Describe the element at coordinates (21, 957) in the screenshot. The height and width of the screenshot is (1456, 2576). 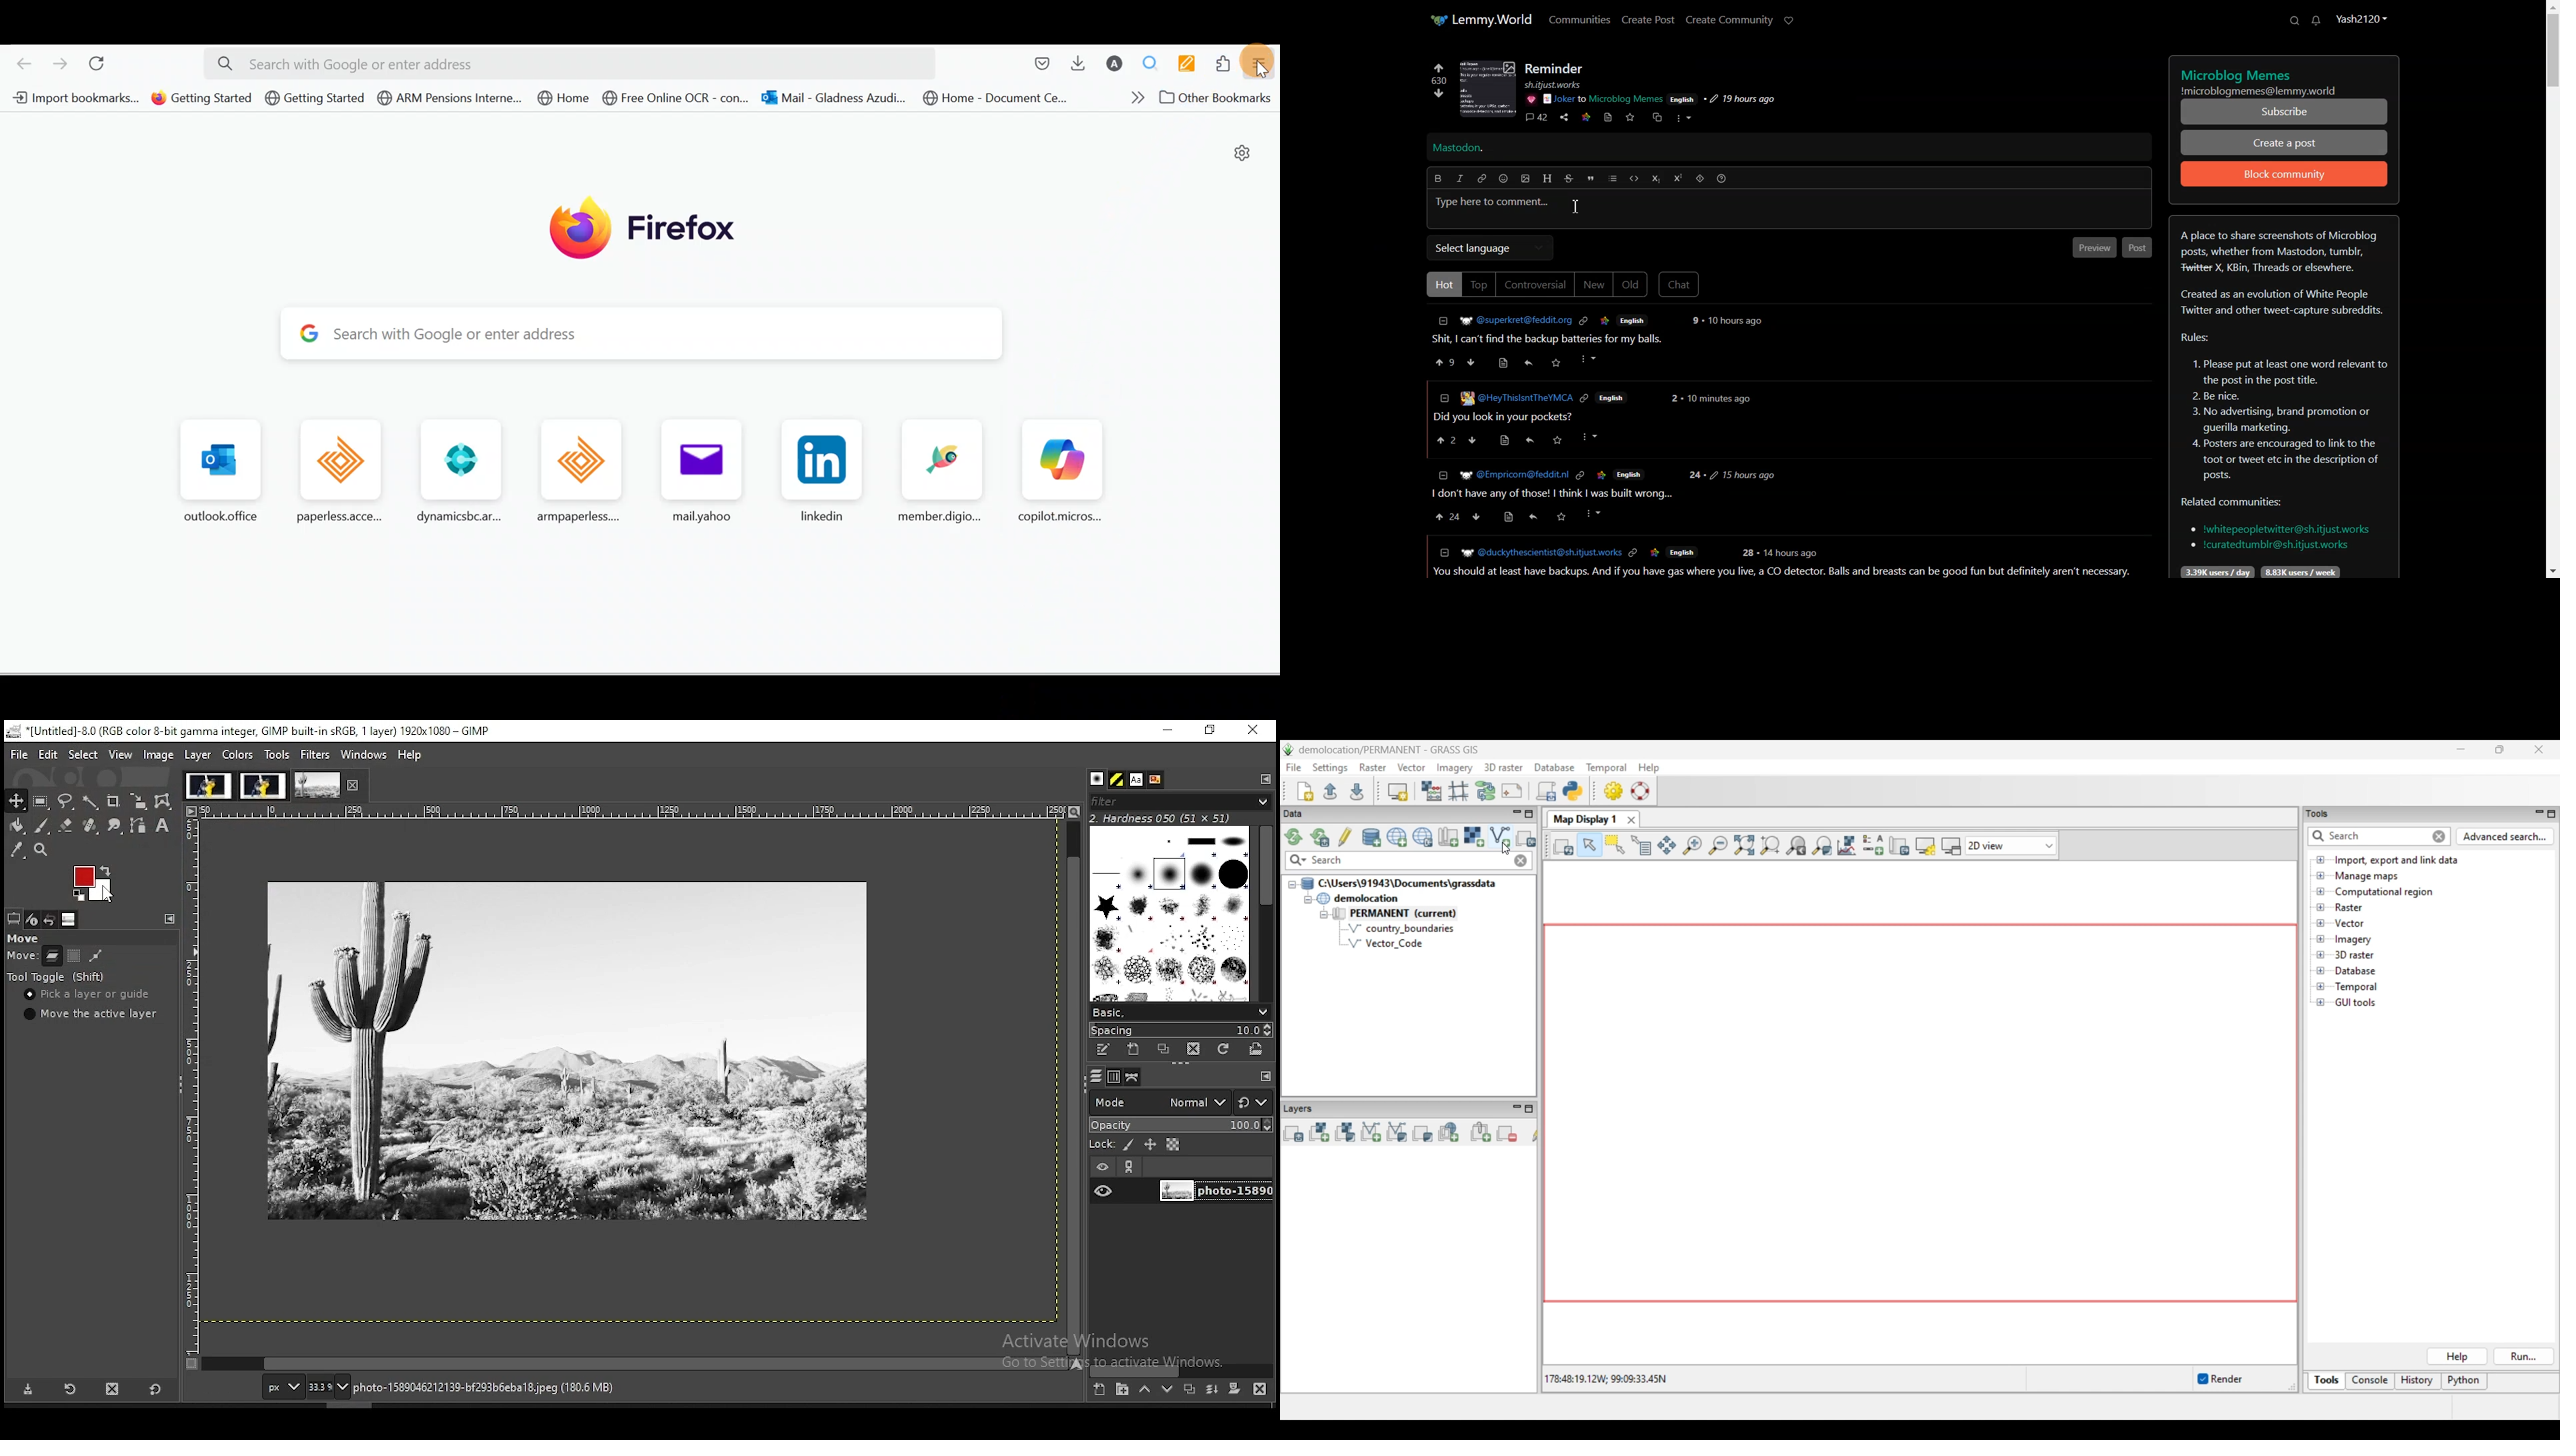
I see `move` at that location.